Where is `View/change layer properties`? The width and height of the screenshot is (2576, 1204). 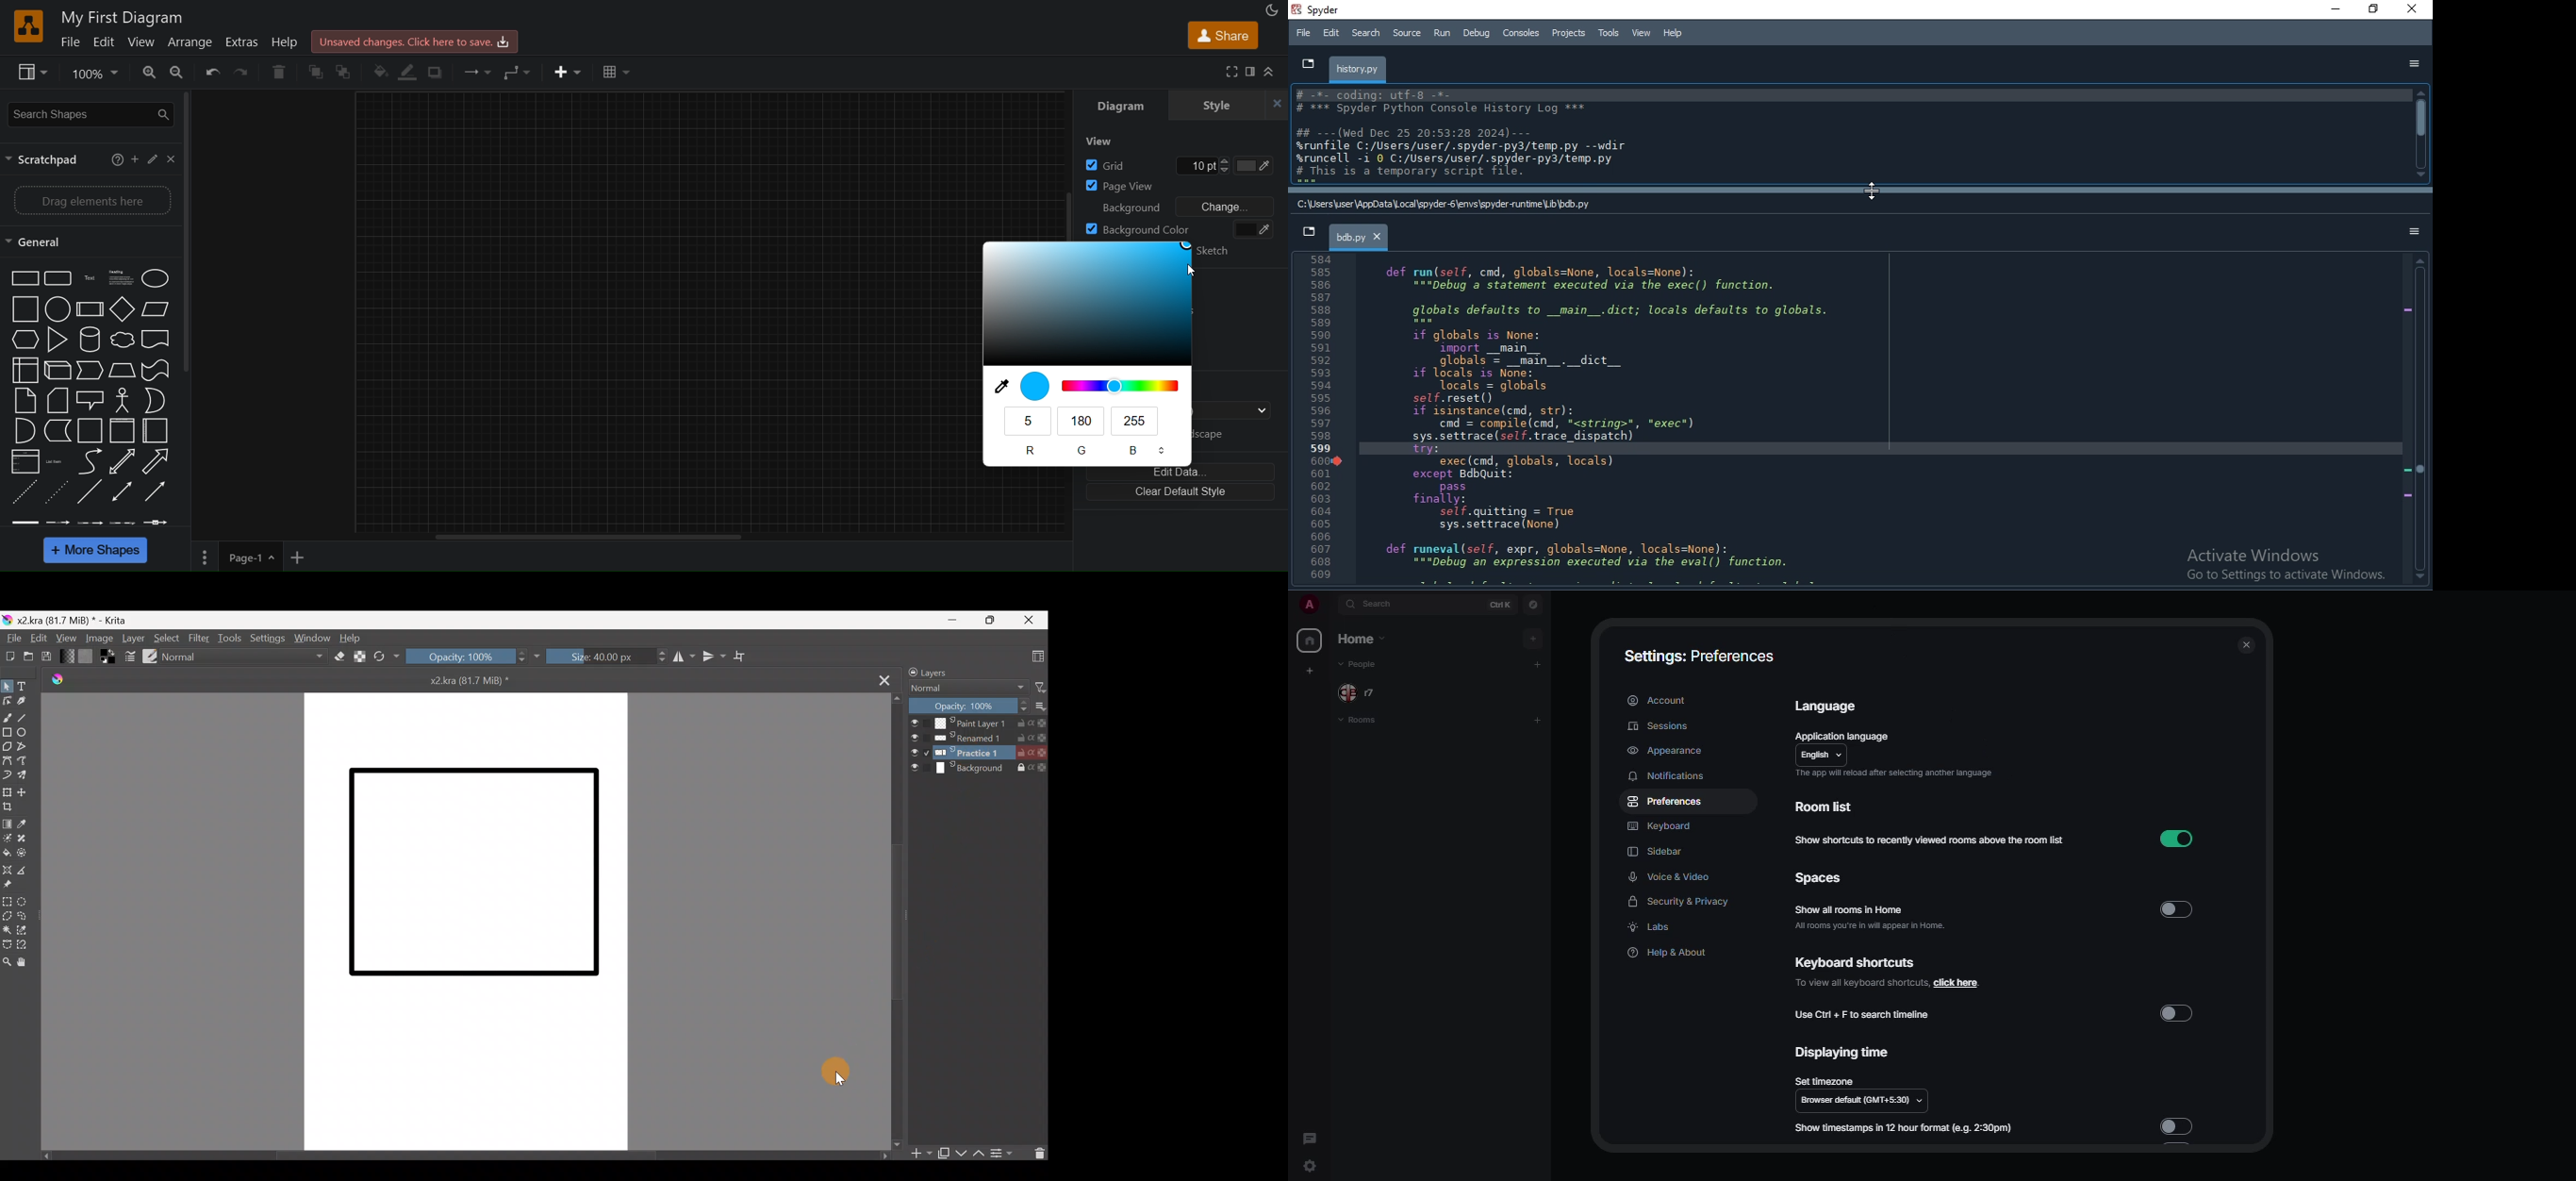 View/change layer properties is located at coordinates (1005, 1152).